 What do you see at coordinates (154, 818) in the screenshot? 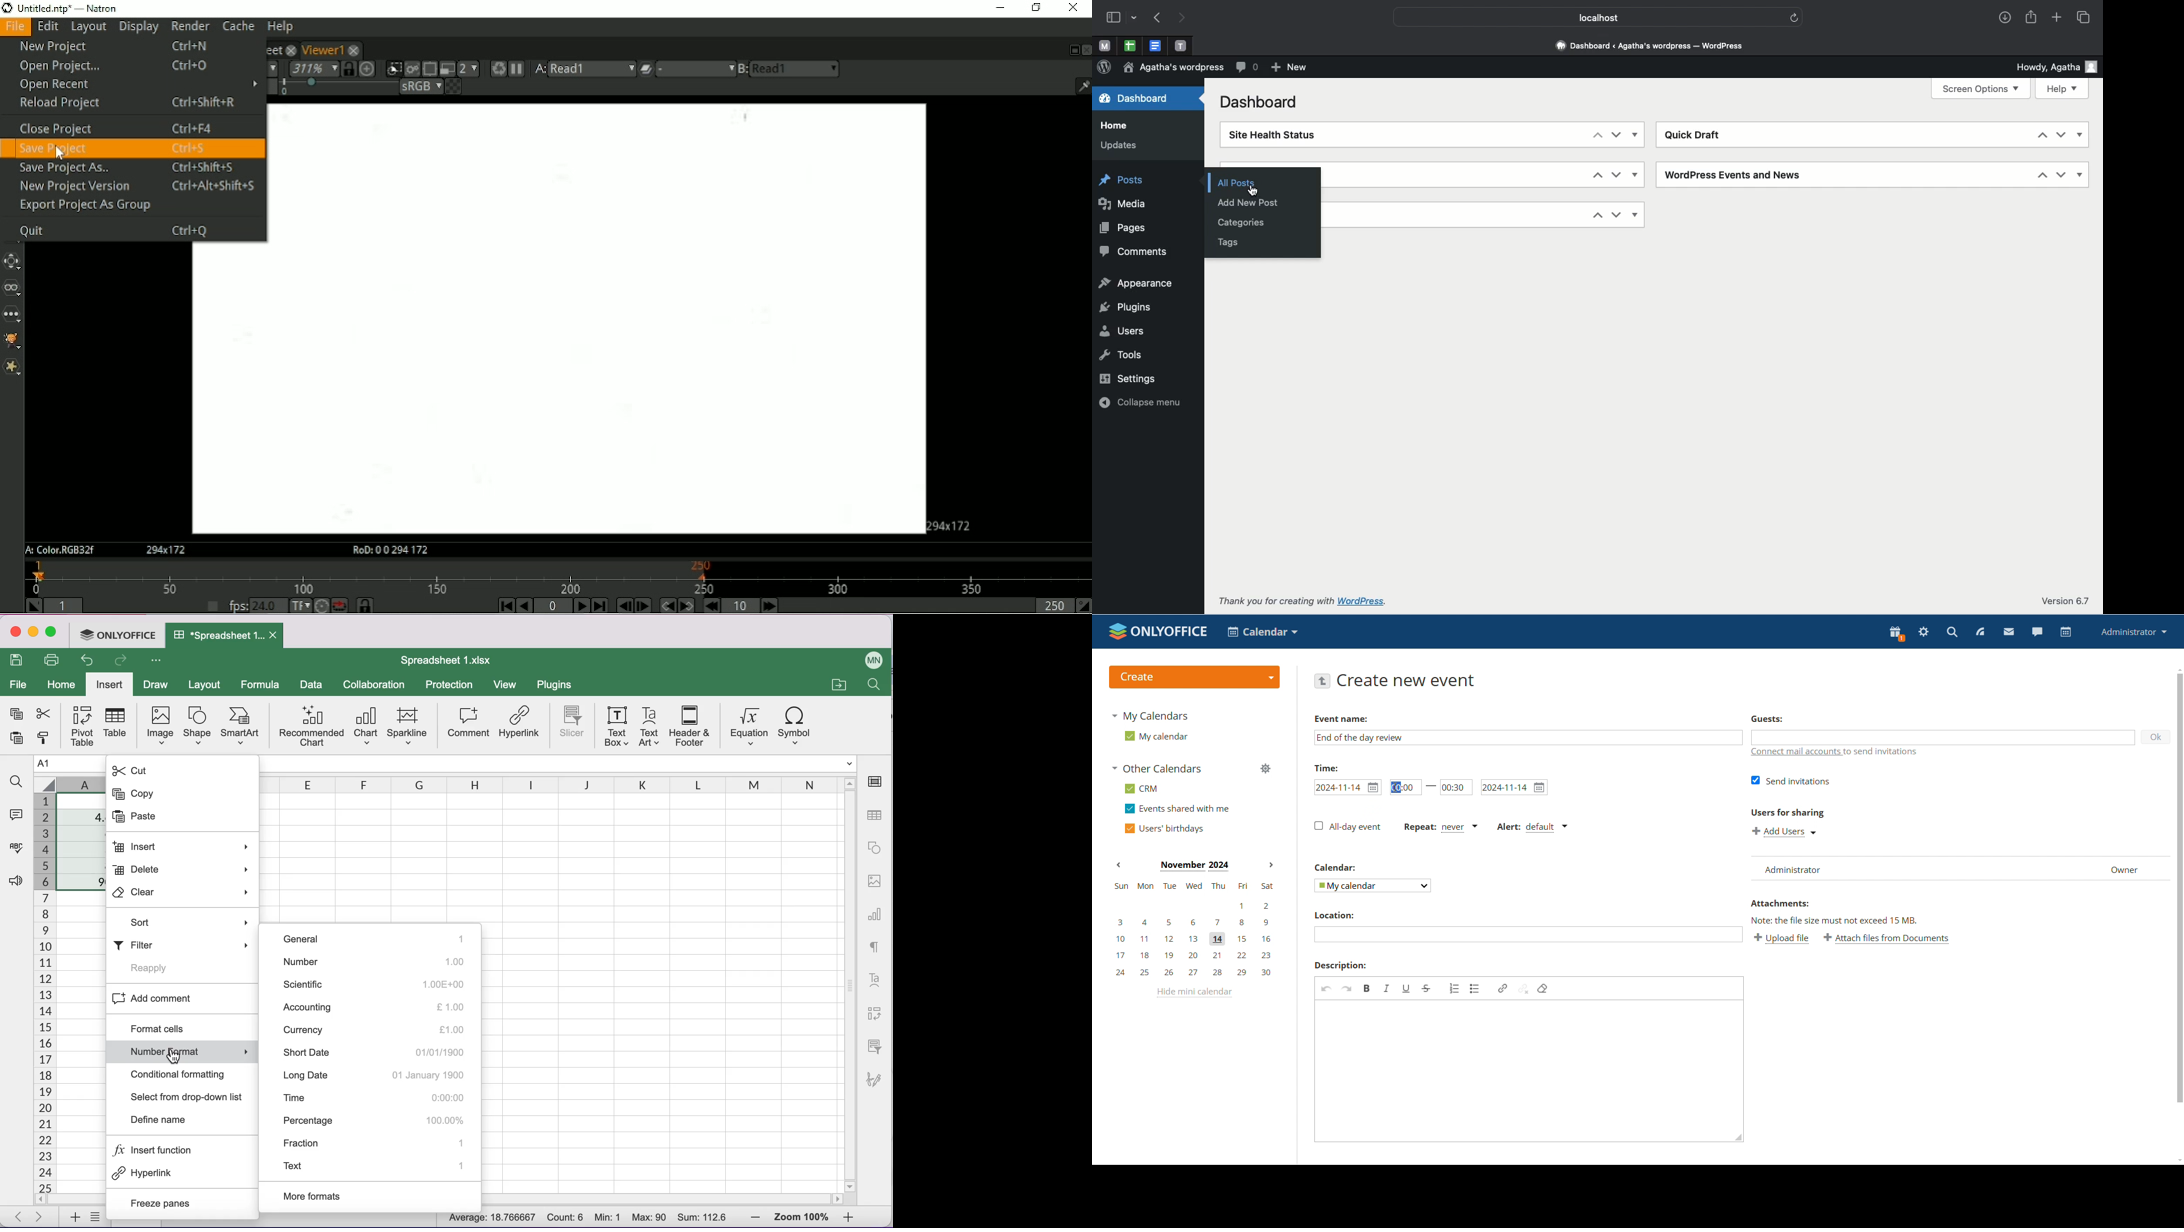
I see `Paste` at bounding box center [154, 818].